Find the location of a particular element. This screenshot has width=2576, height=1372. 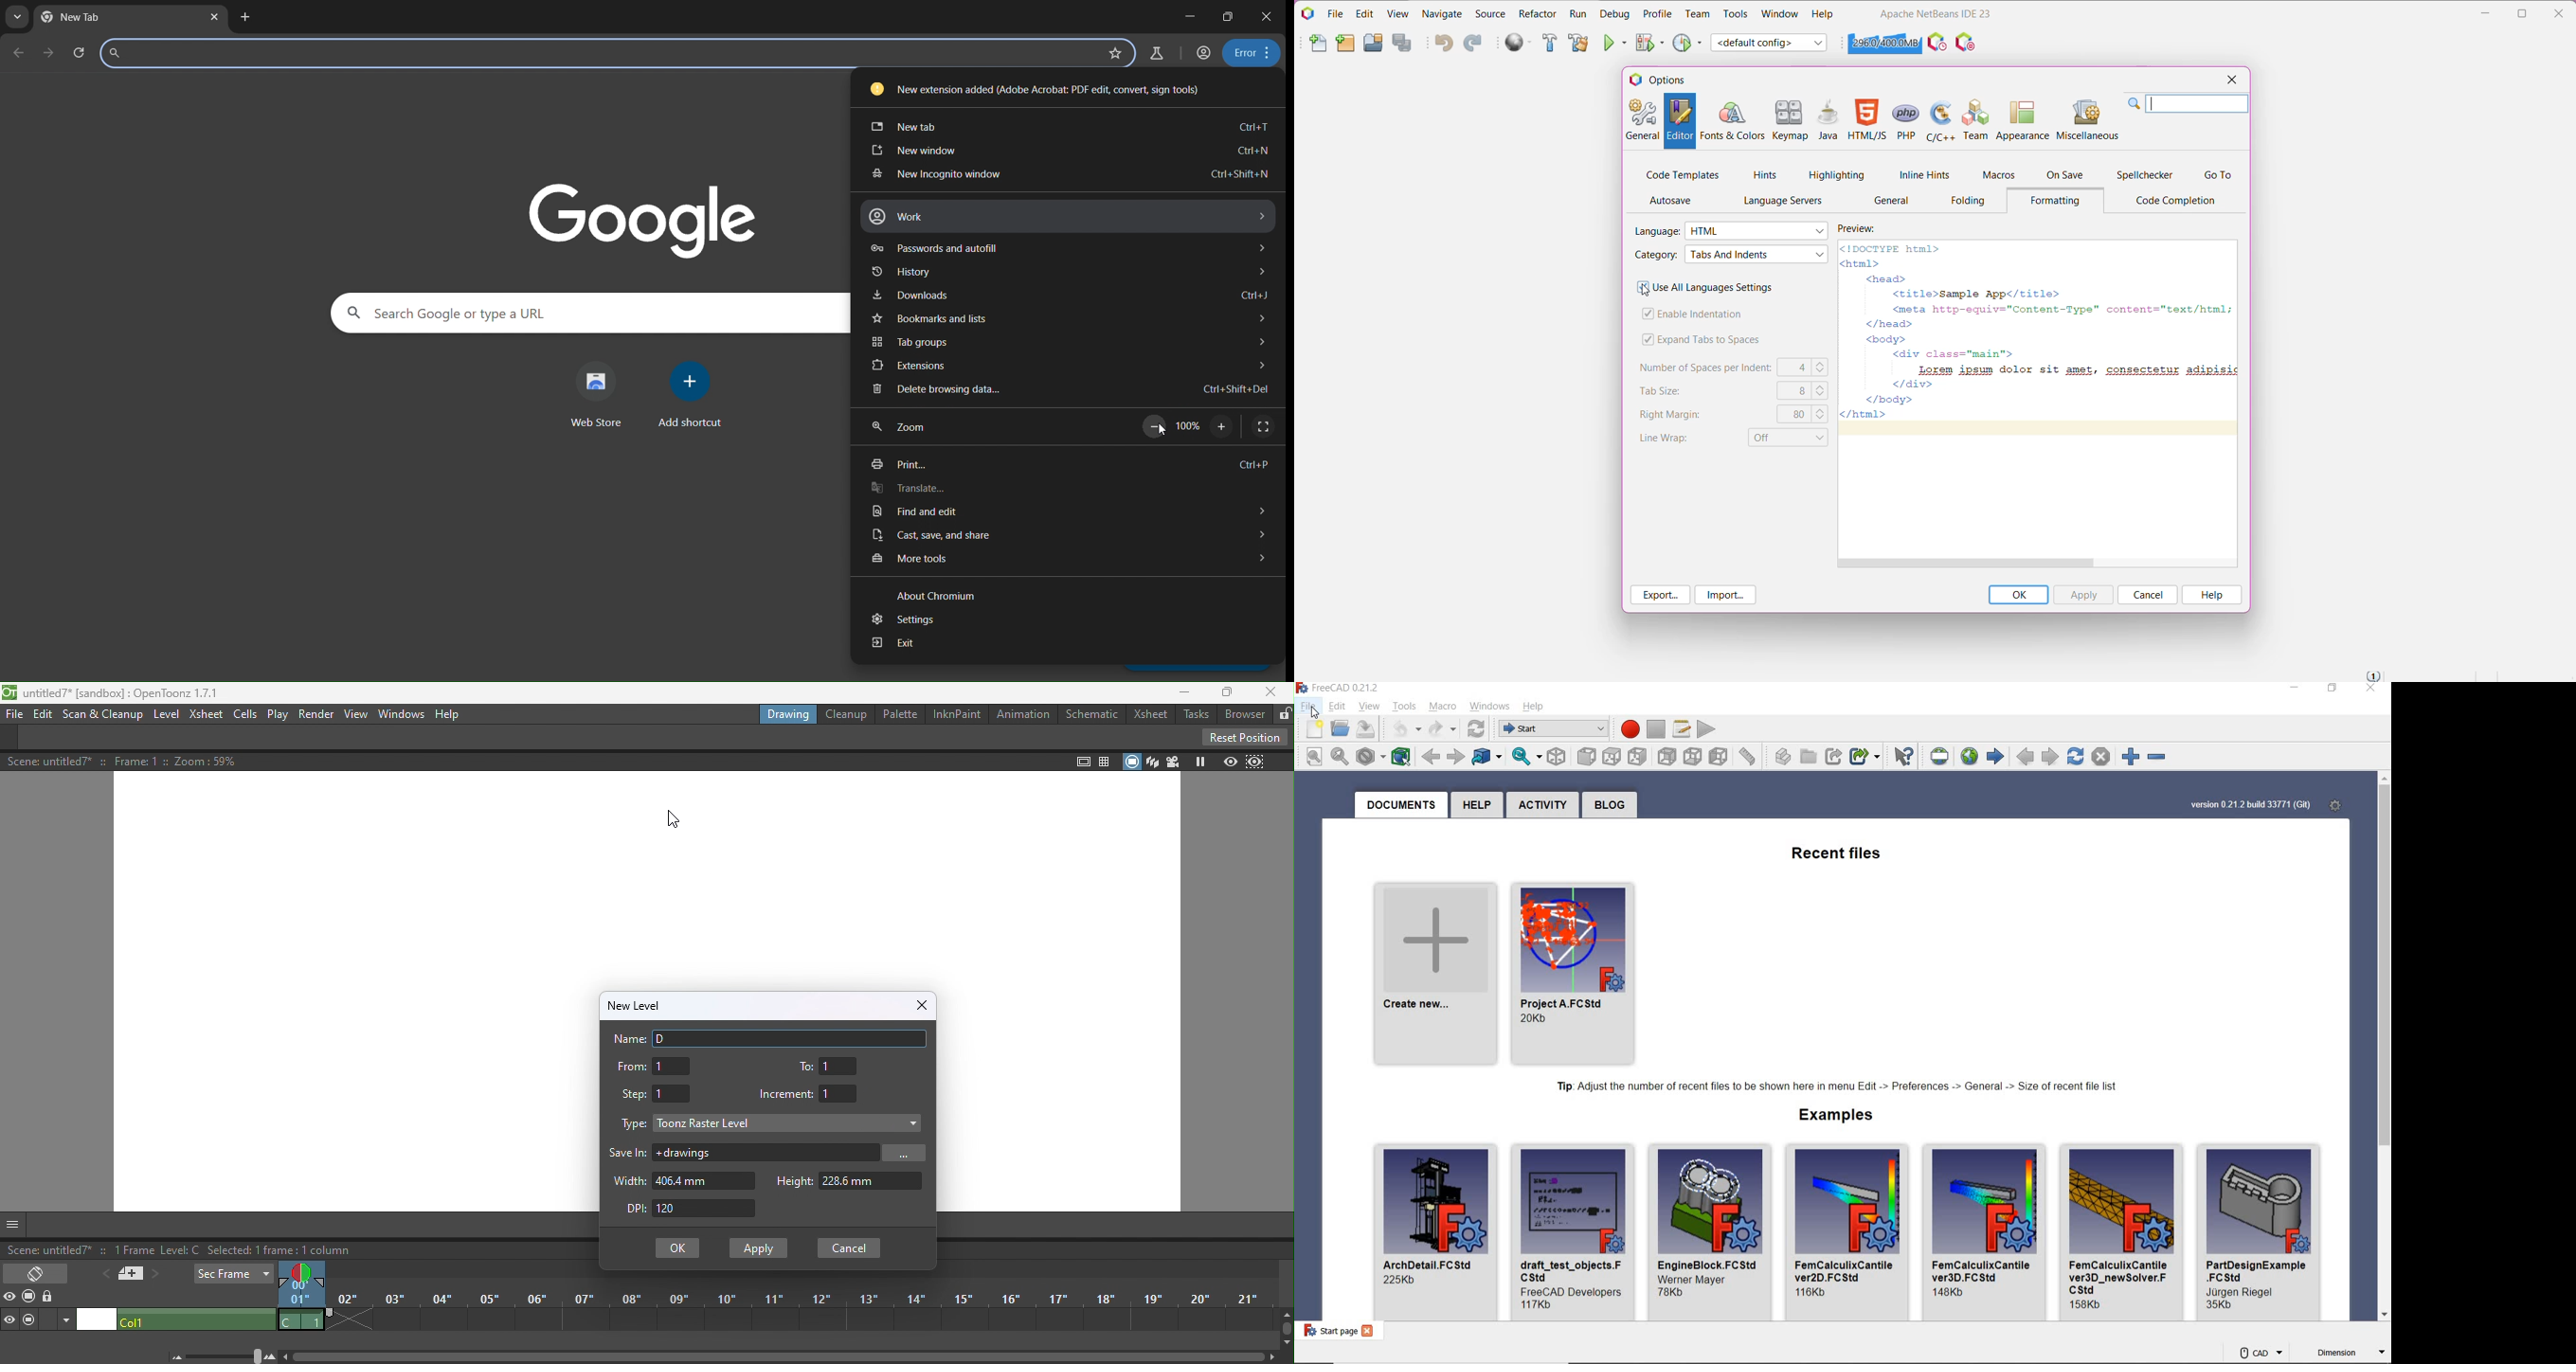

Tasks is located at coordinates (1194, 715).